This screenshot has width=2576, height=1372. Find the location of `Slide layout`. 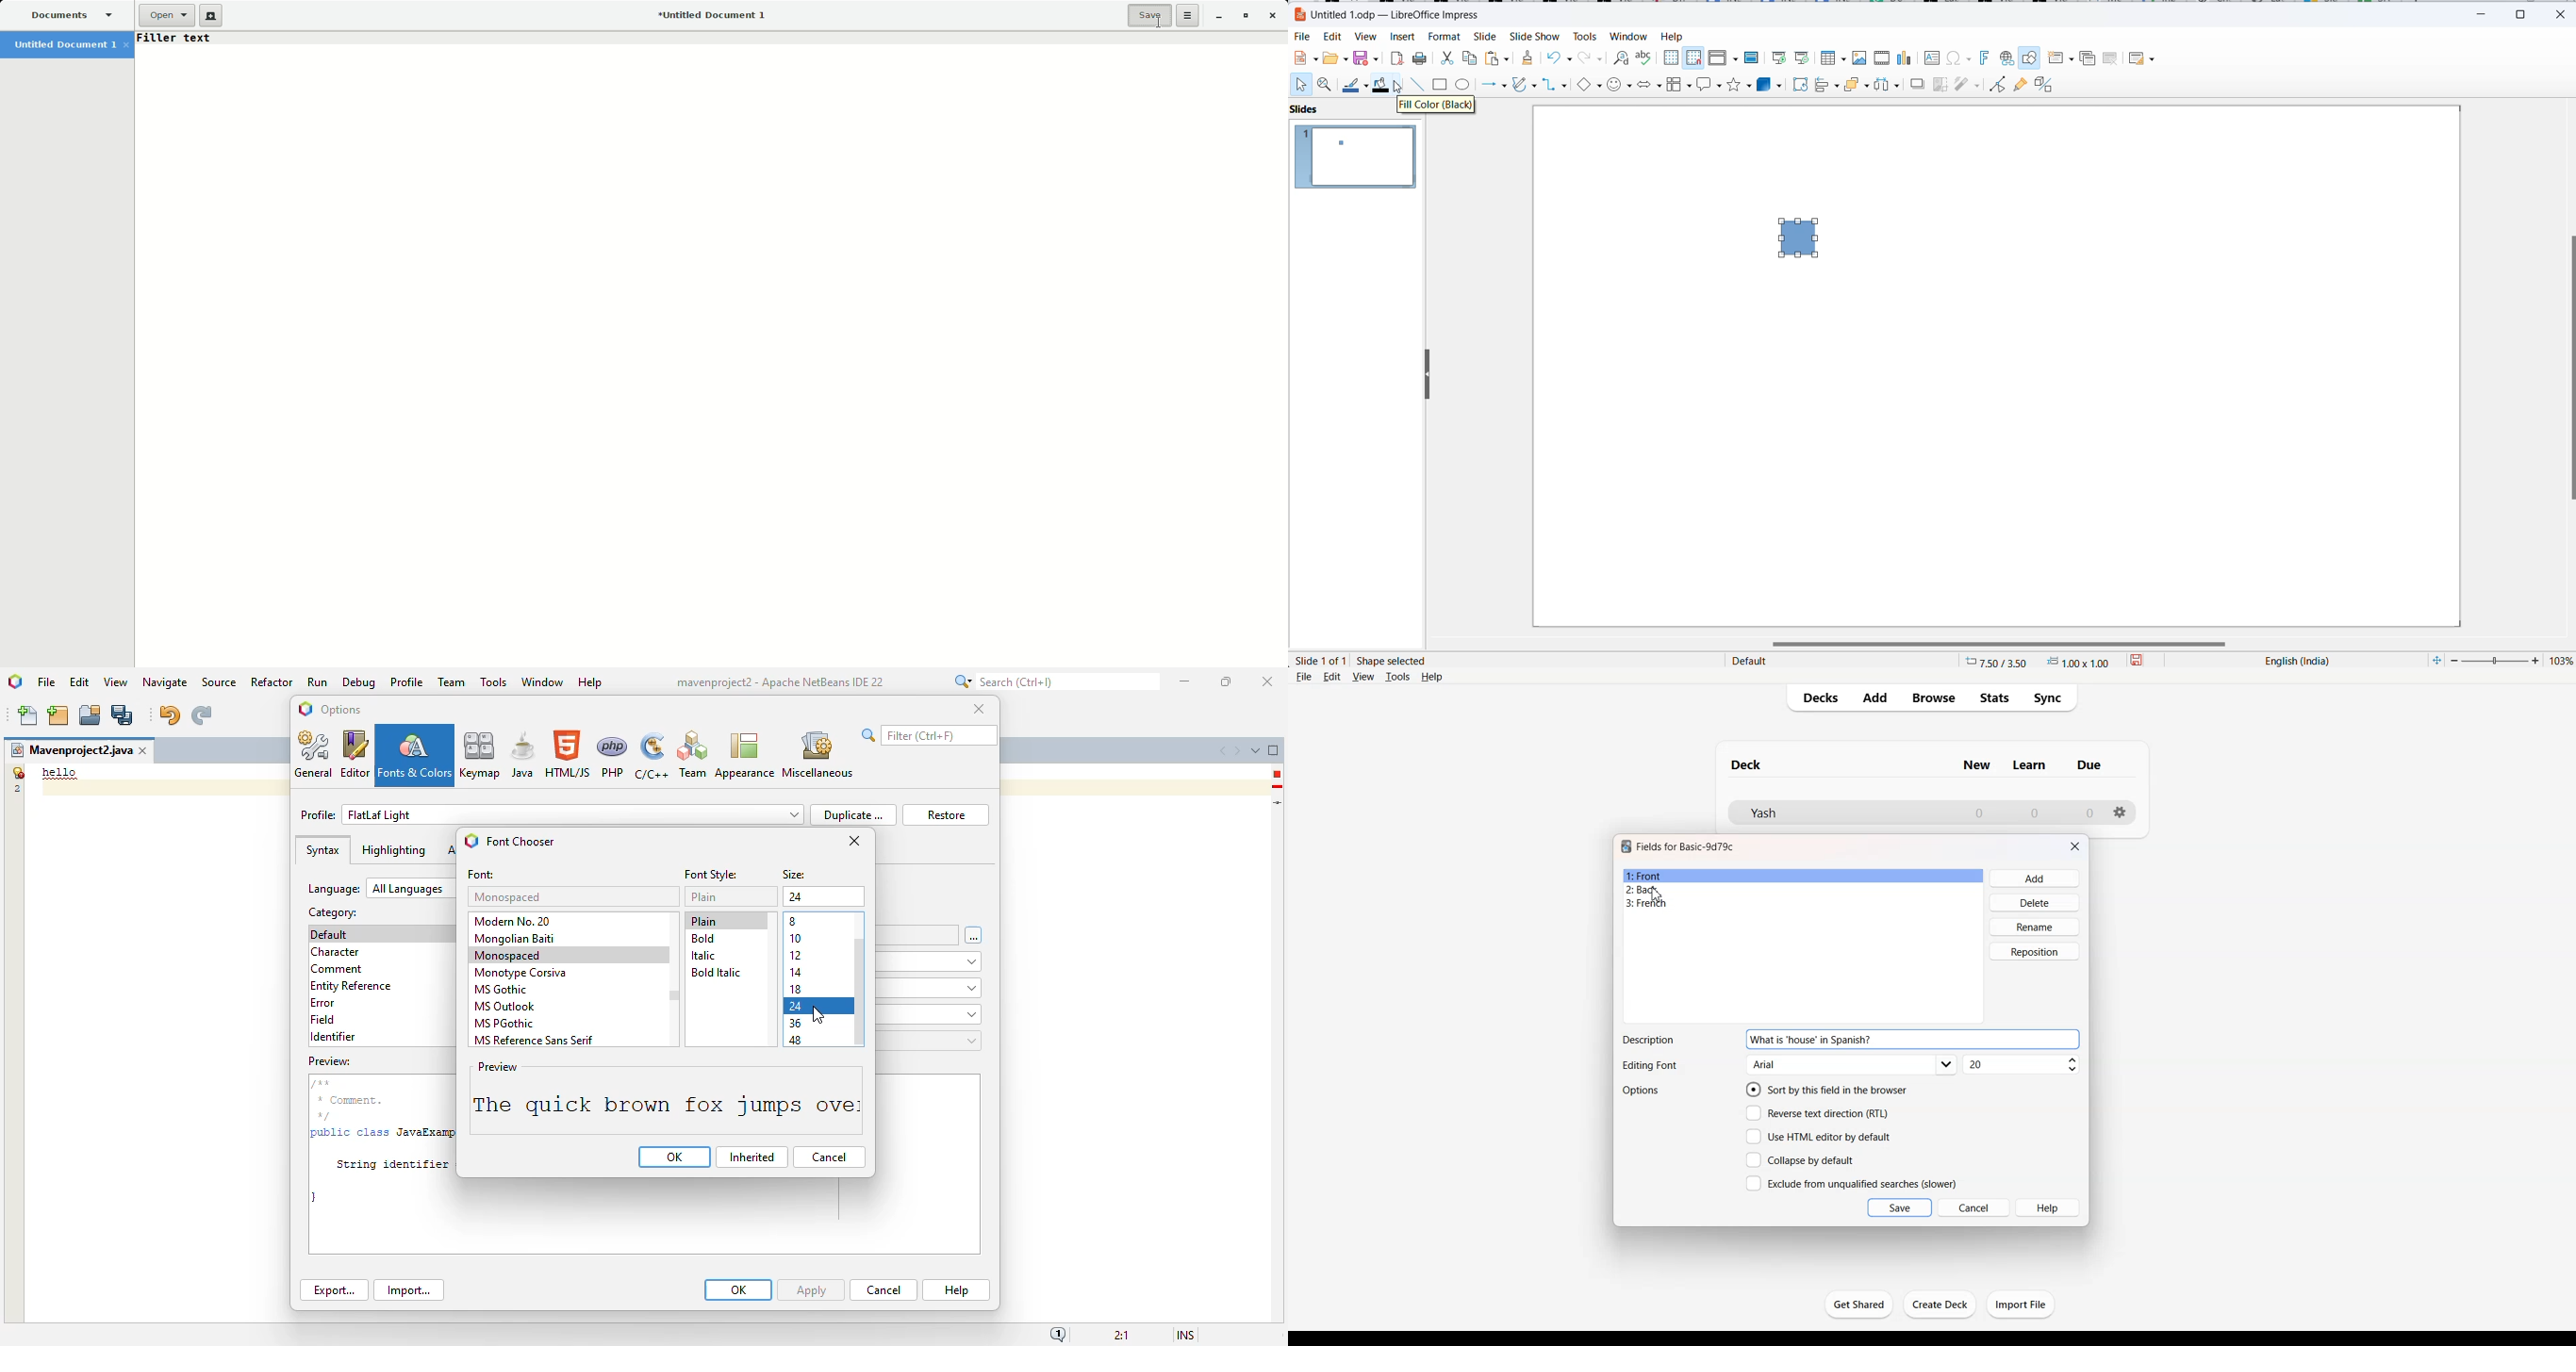

Slide layout is located at coordinates (2144, 58).